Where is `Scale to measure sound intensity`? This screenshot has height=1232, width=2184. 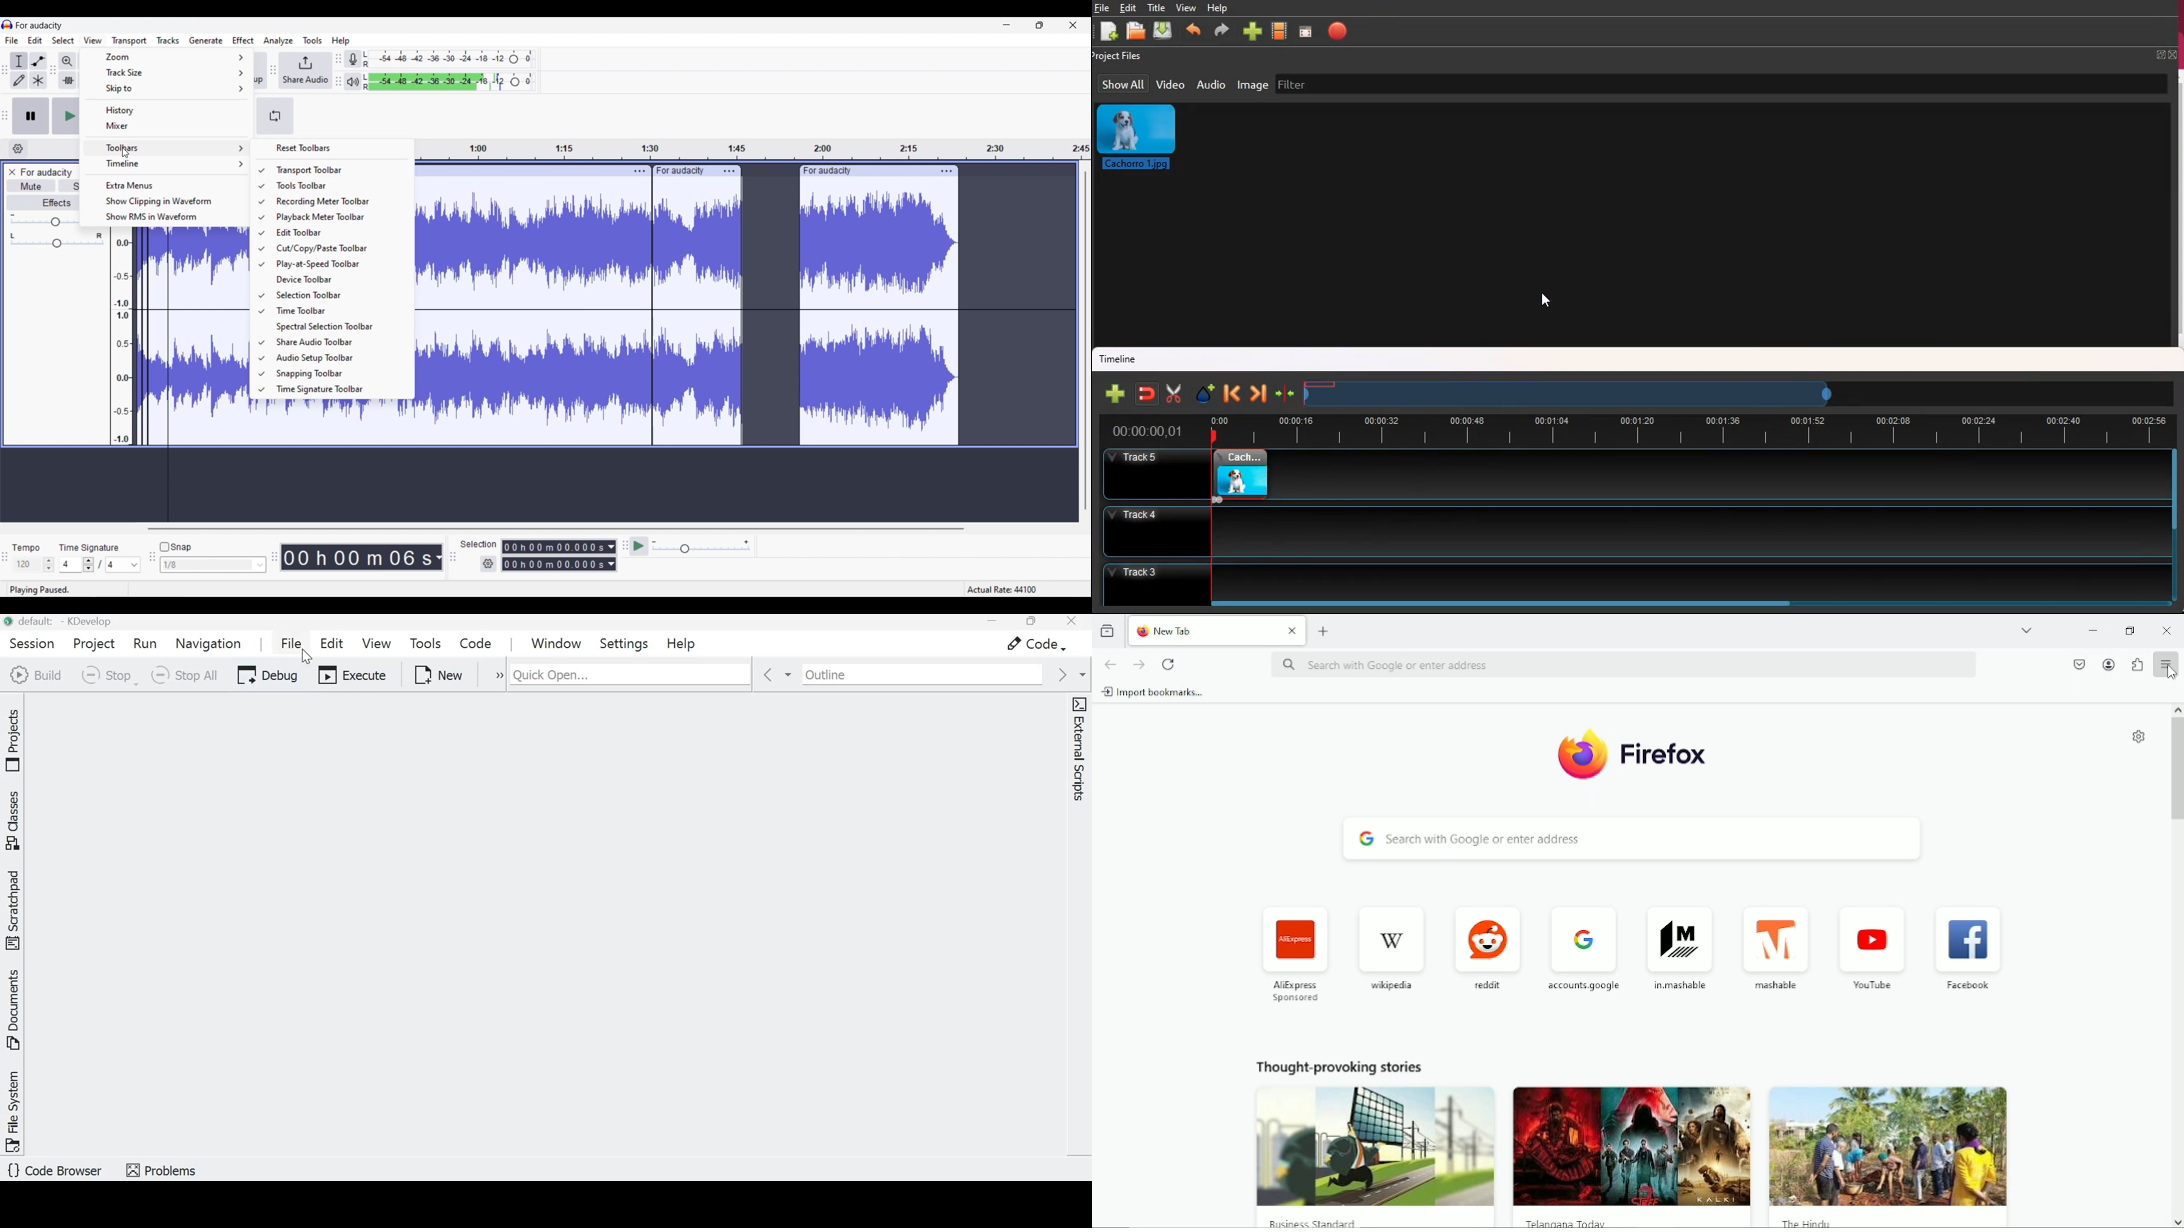 Scale to measure sound intensity is located at coordinates (123, 339).